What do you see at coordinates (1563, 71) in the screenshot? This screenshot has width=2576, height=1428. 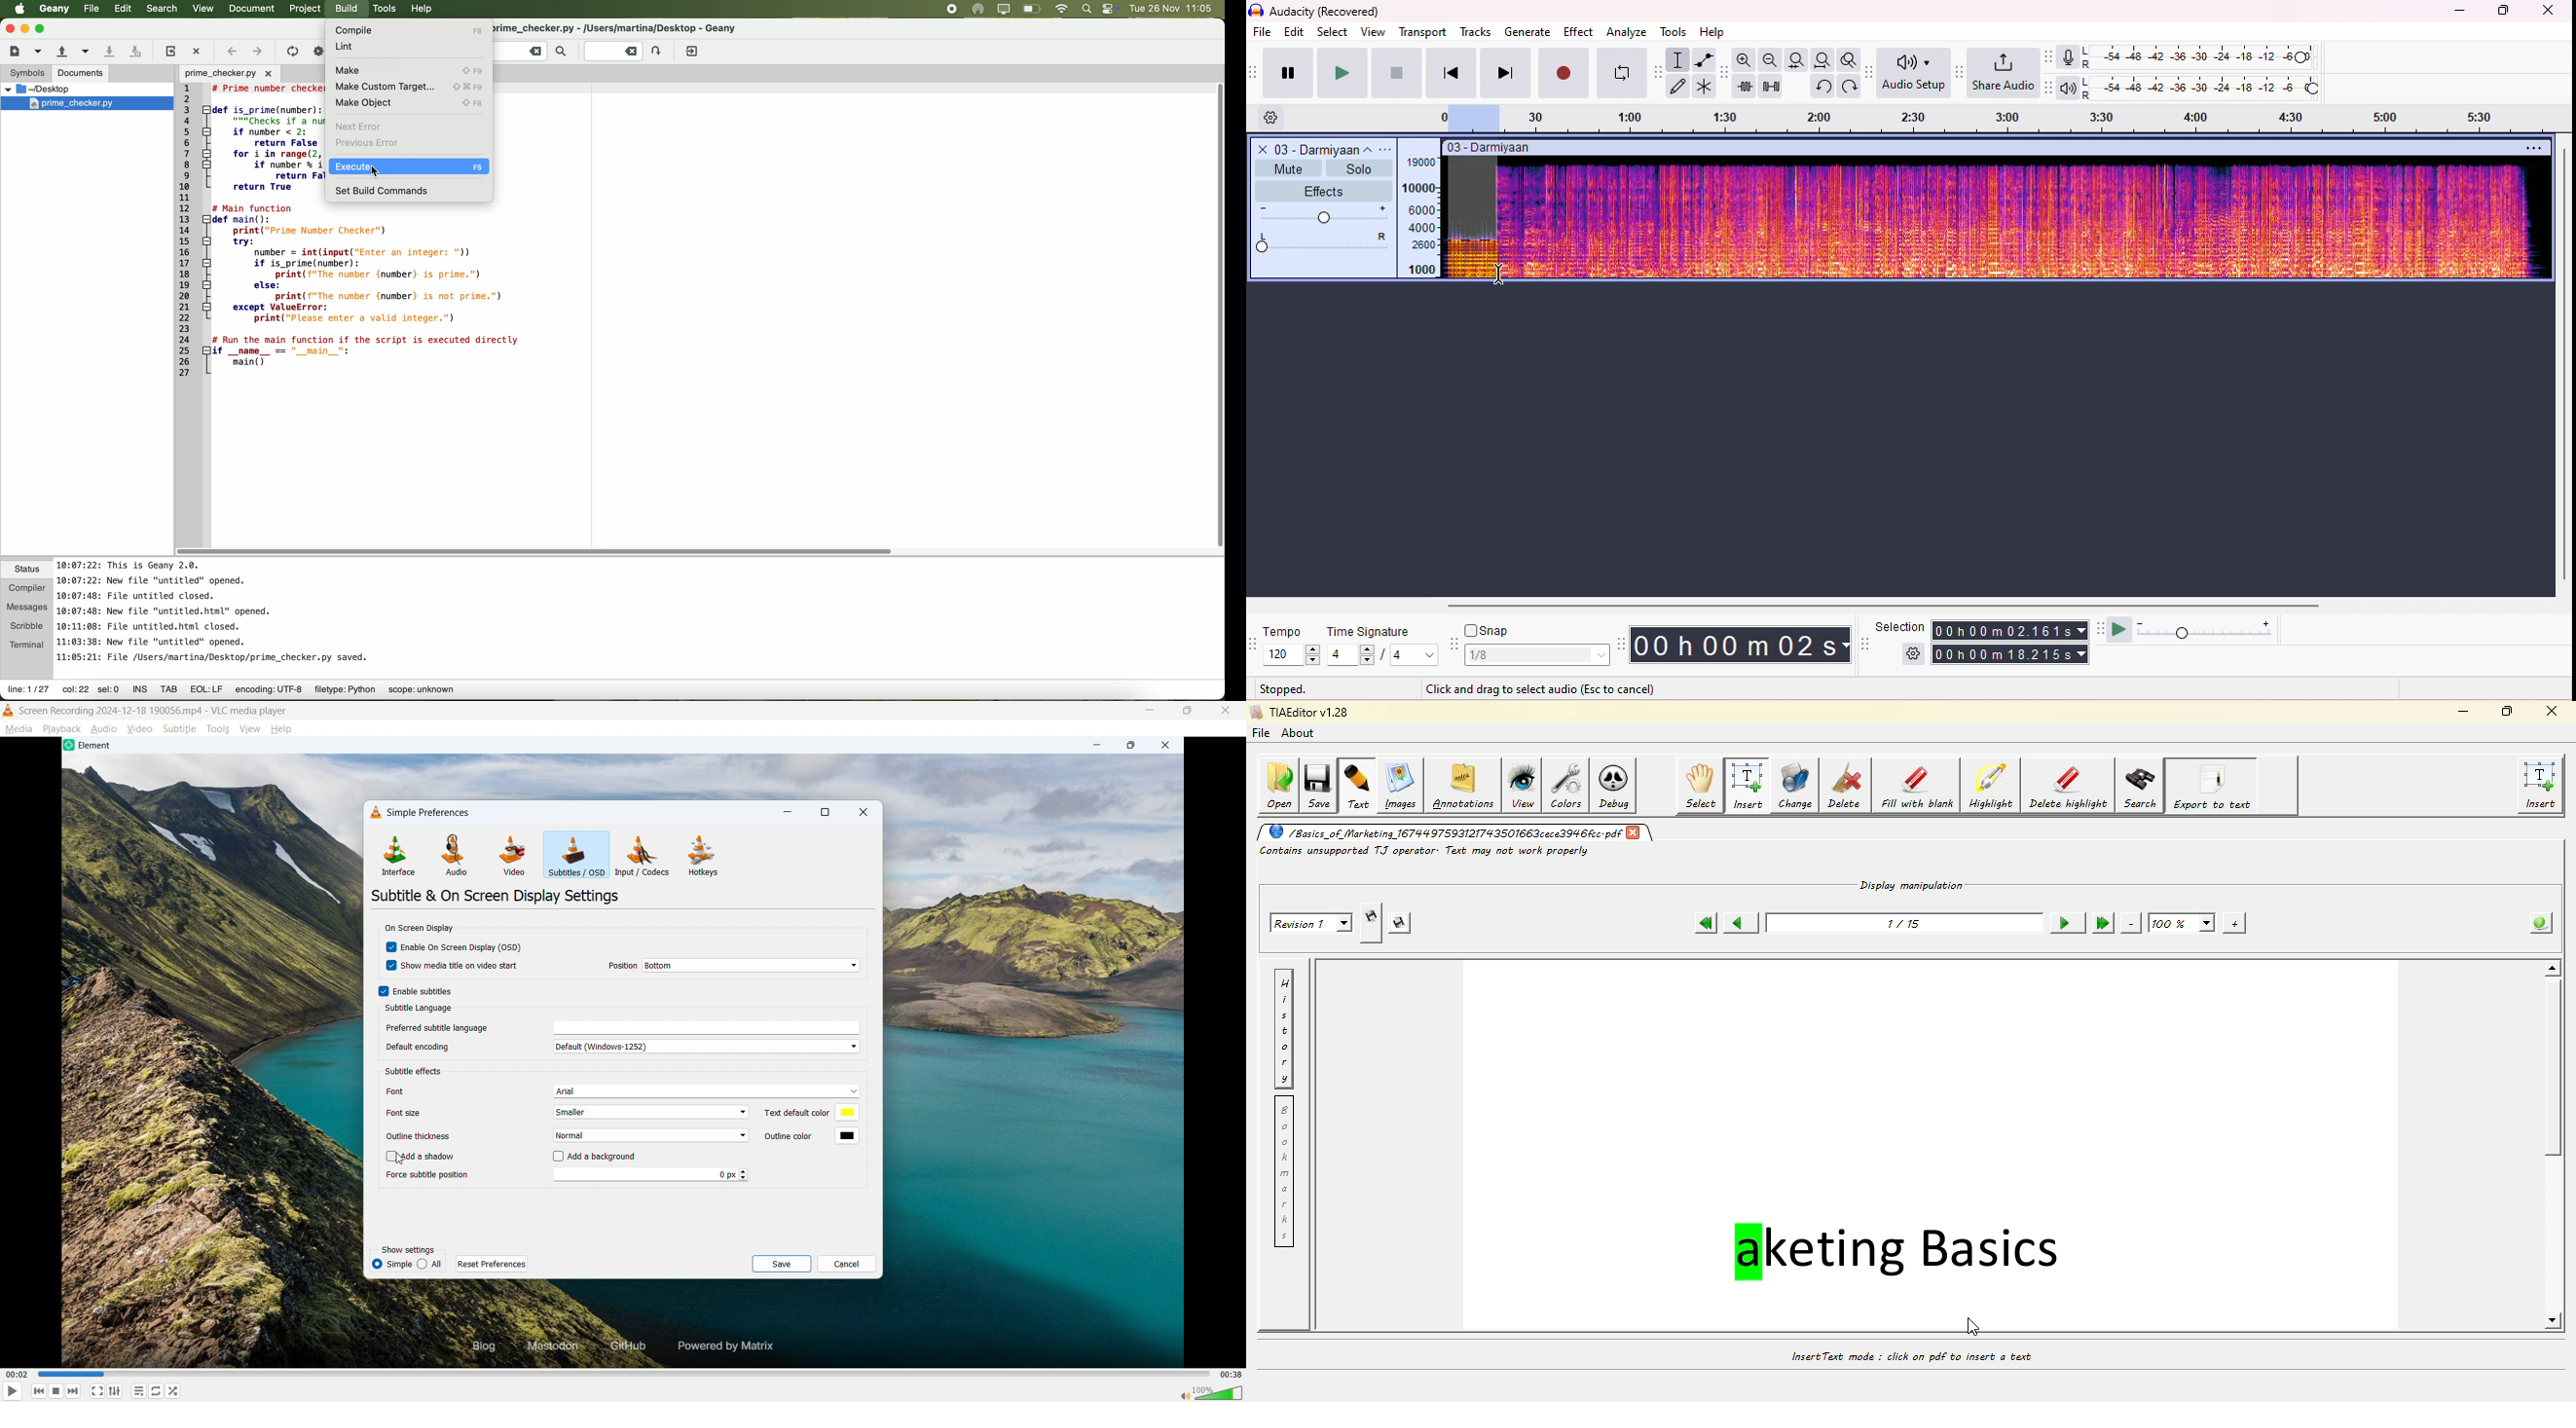 I see `record` at bounding box center [1563, 71].